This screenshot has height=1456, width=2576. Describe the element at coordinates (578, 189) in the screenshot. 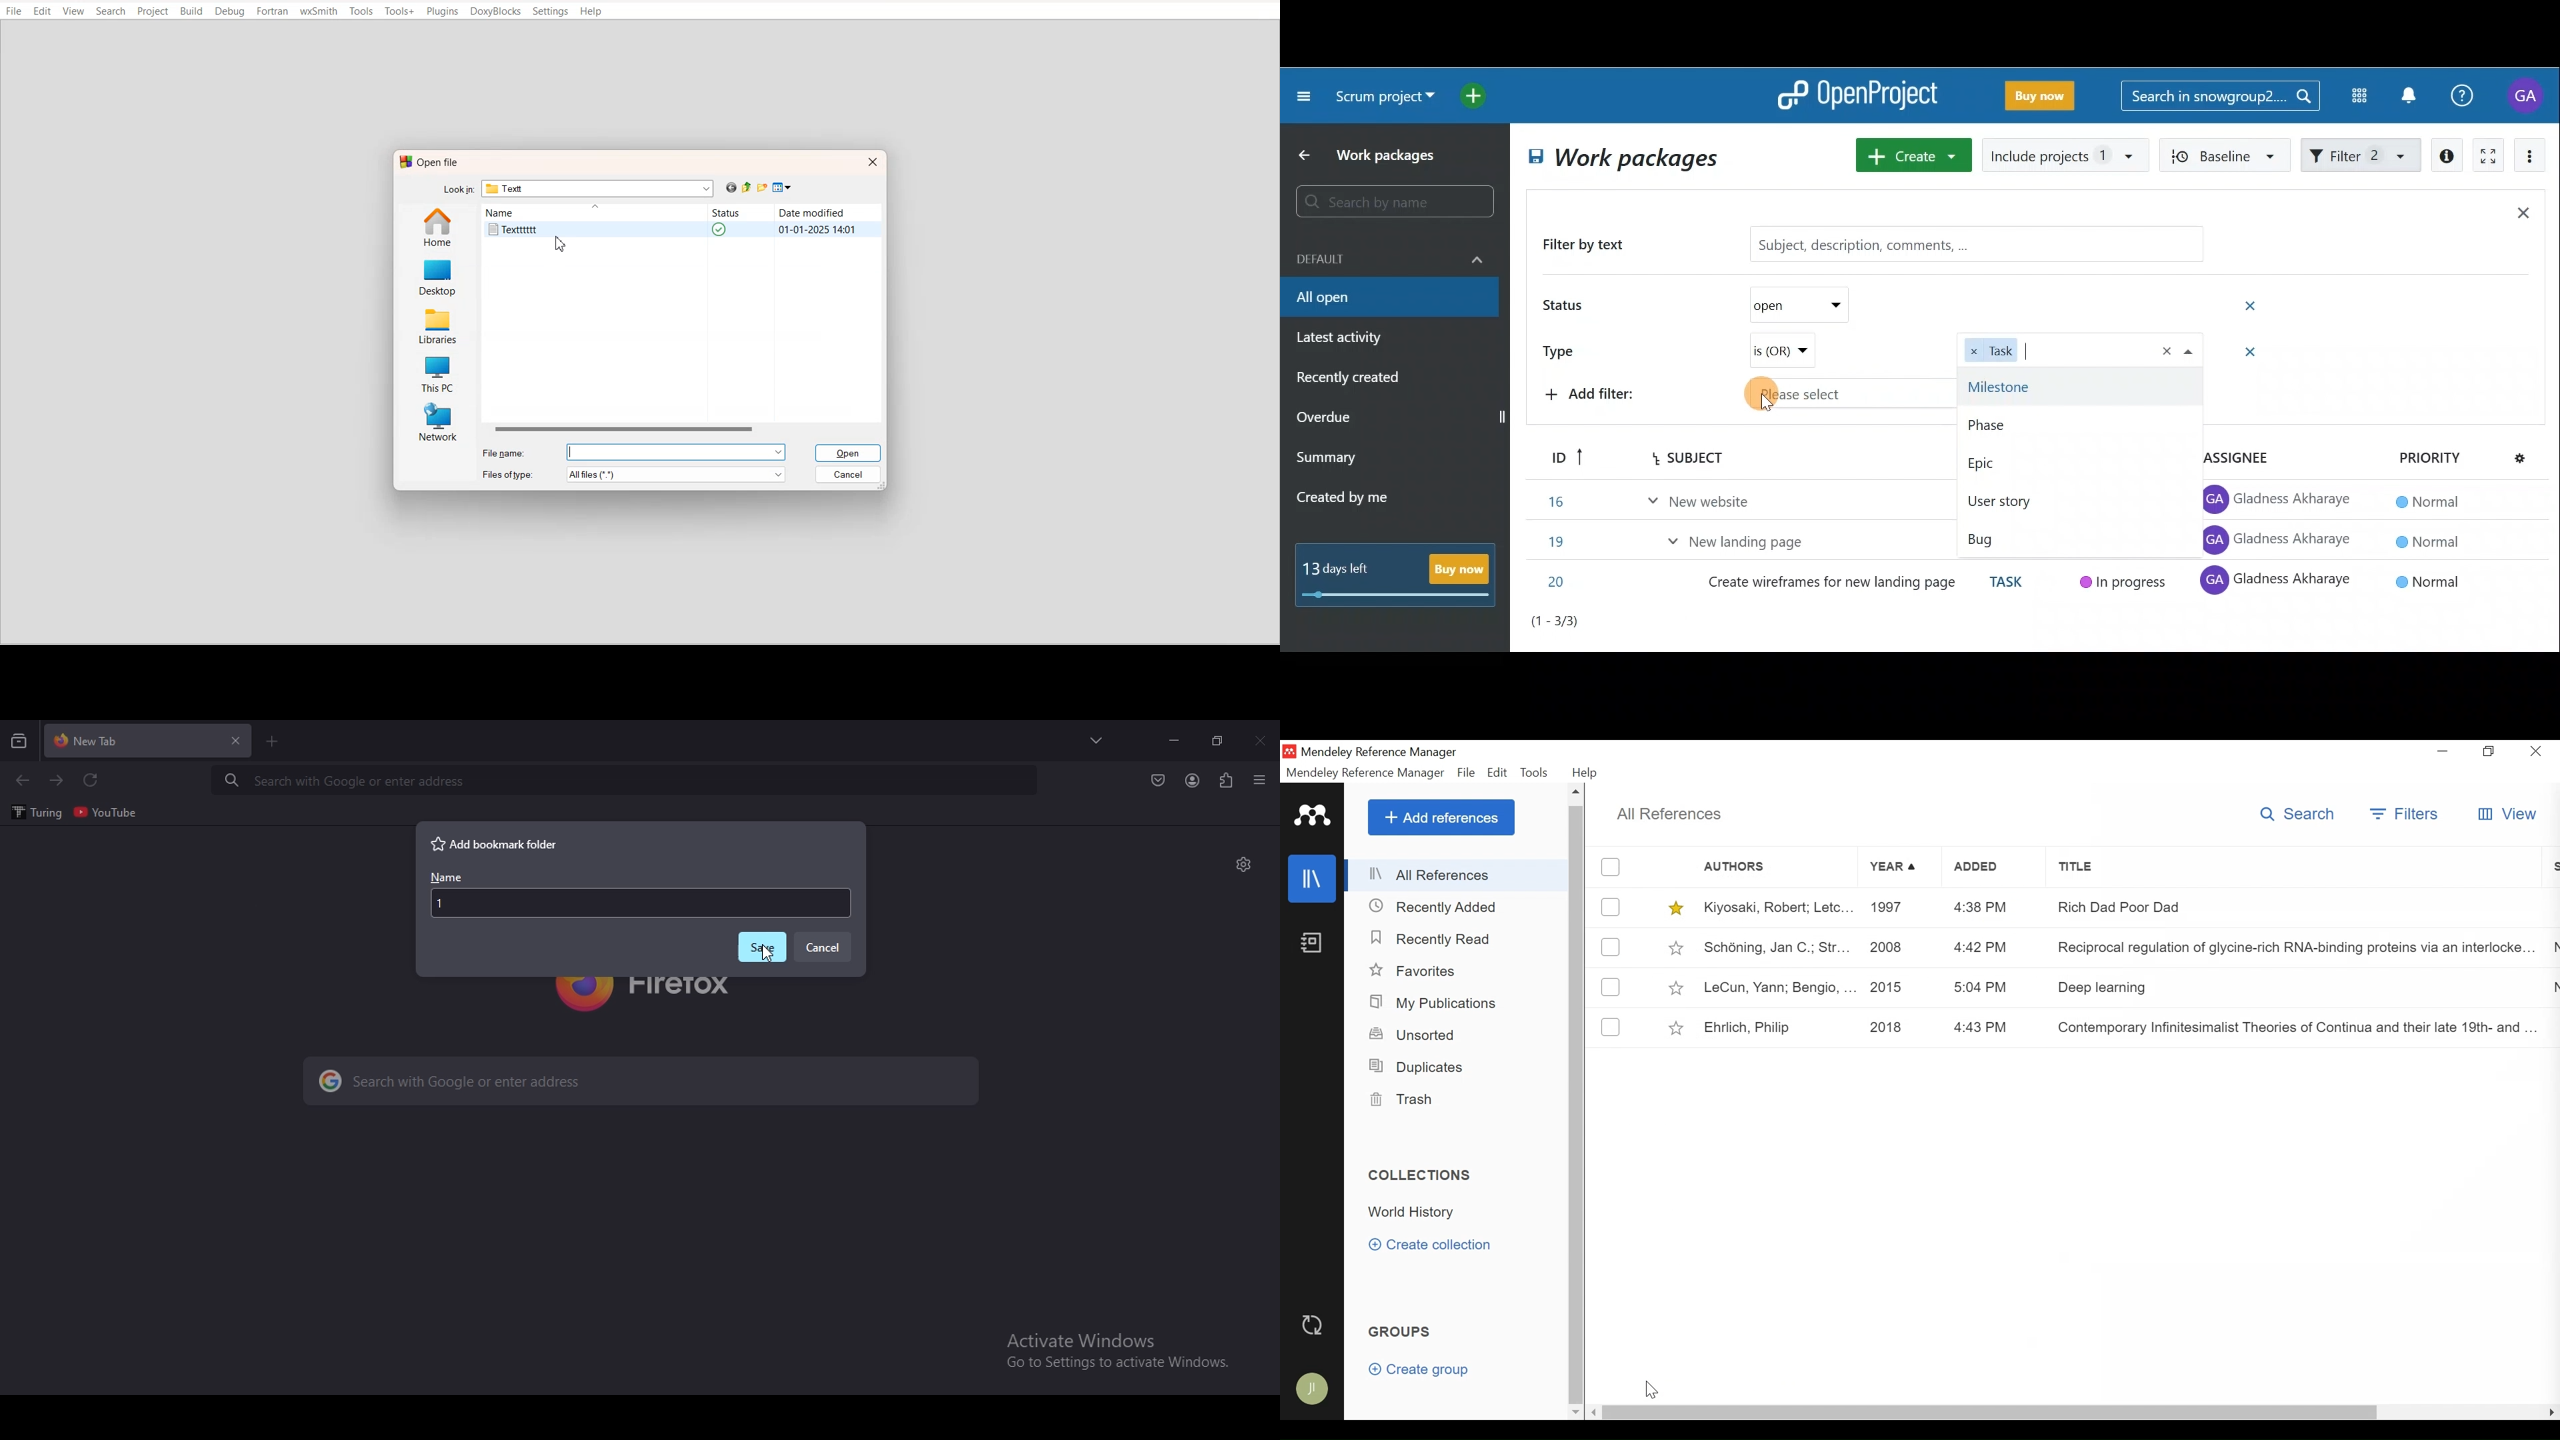

I see `Lock in` at that location.